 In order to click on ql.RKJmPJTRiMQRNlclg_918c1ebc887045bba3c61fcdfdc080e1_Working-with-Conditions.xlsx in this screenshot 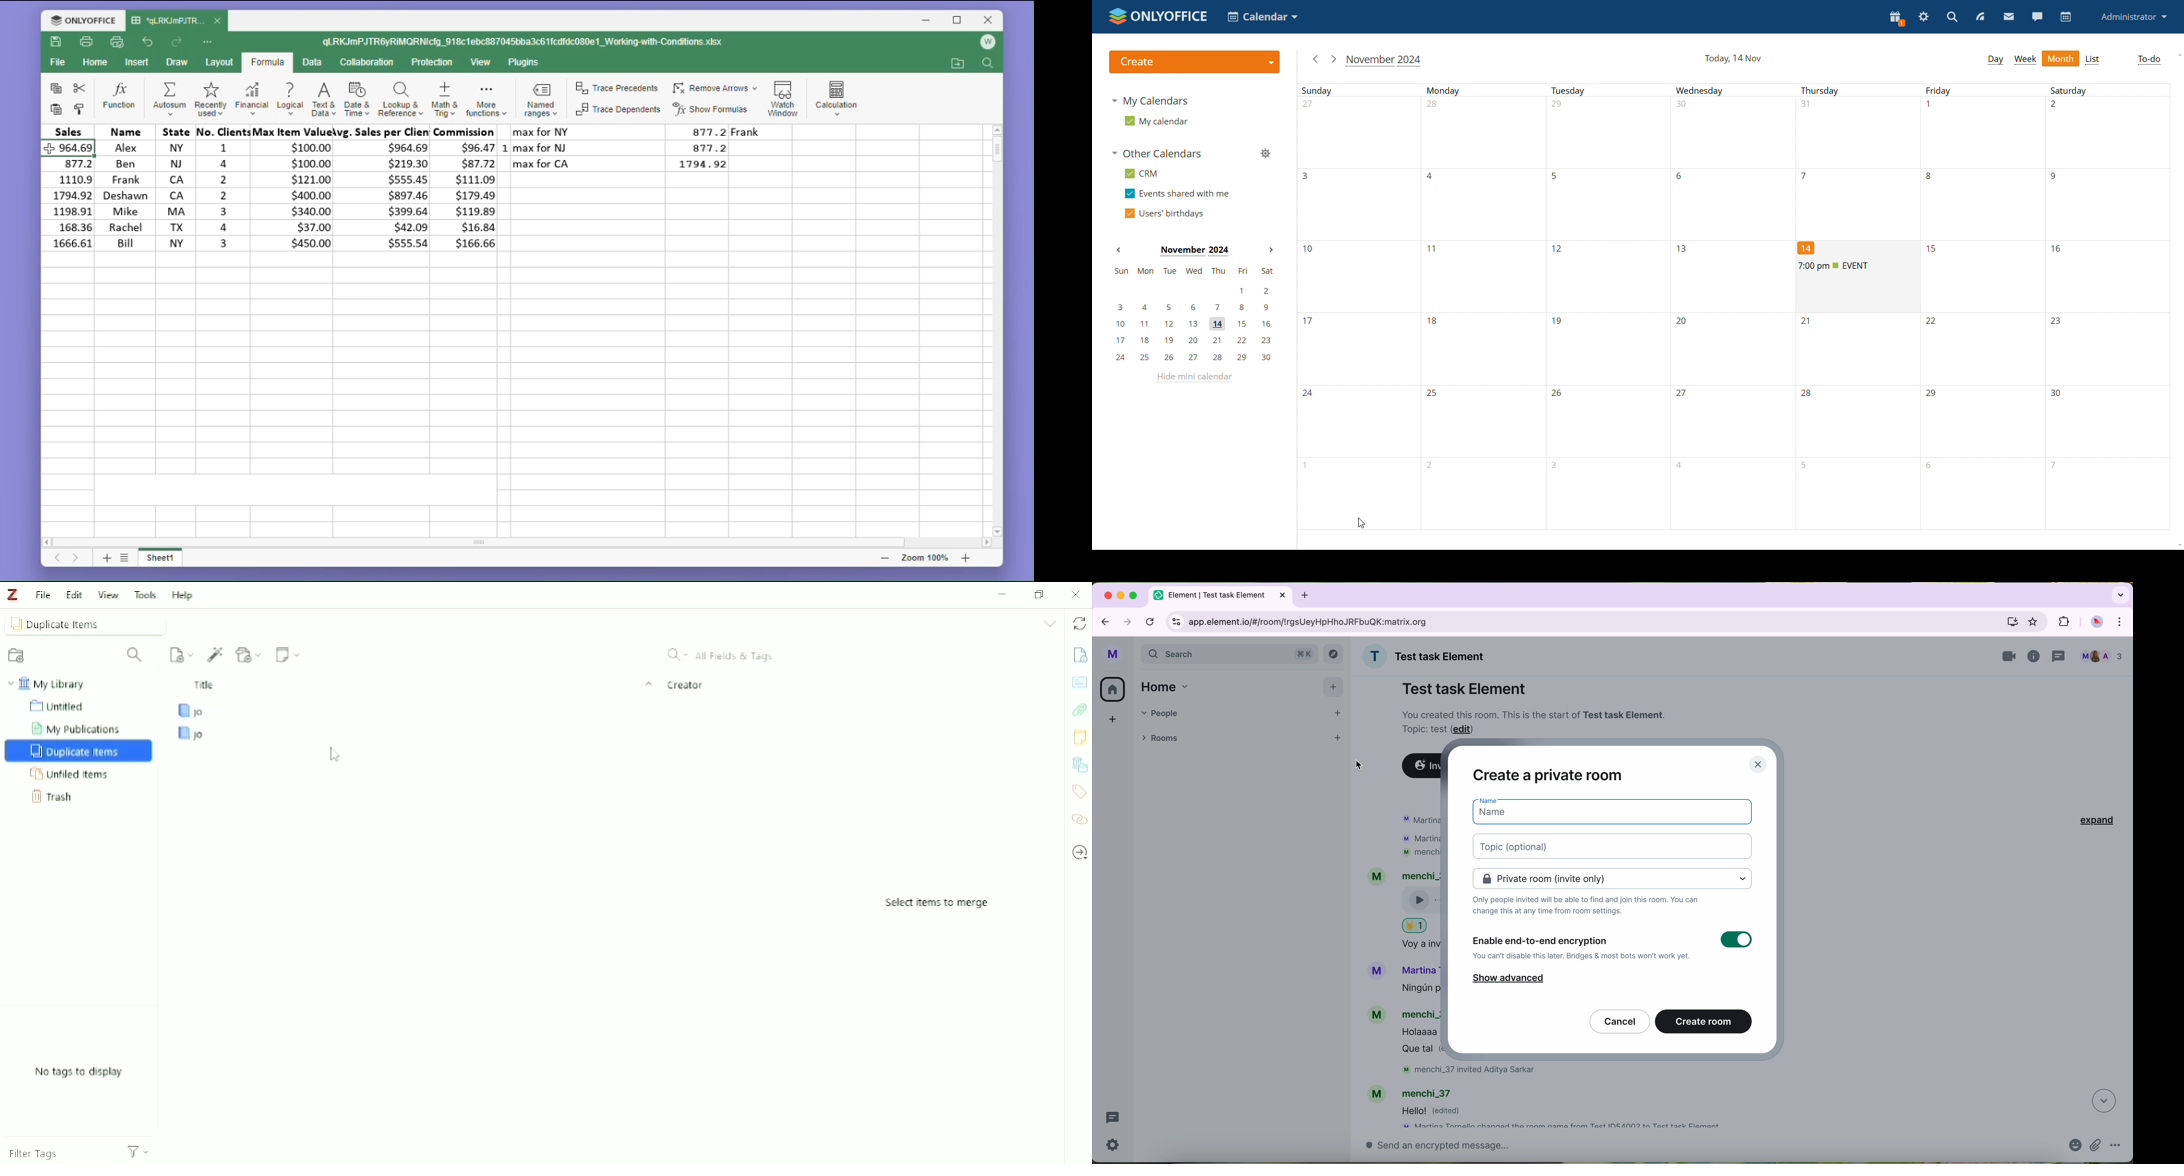, I will do `click(540, 42)`.